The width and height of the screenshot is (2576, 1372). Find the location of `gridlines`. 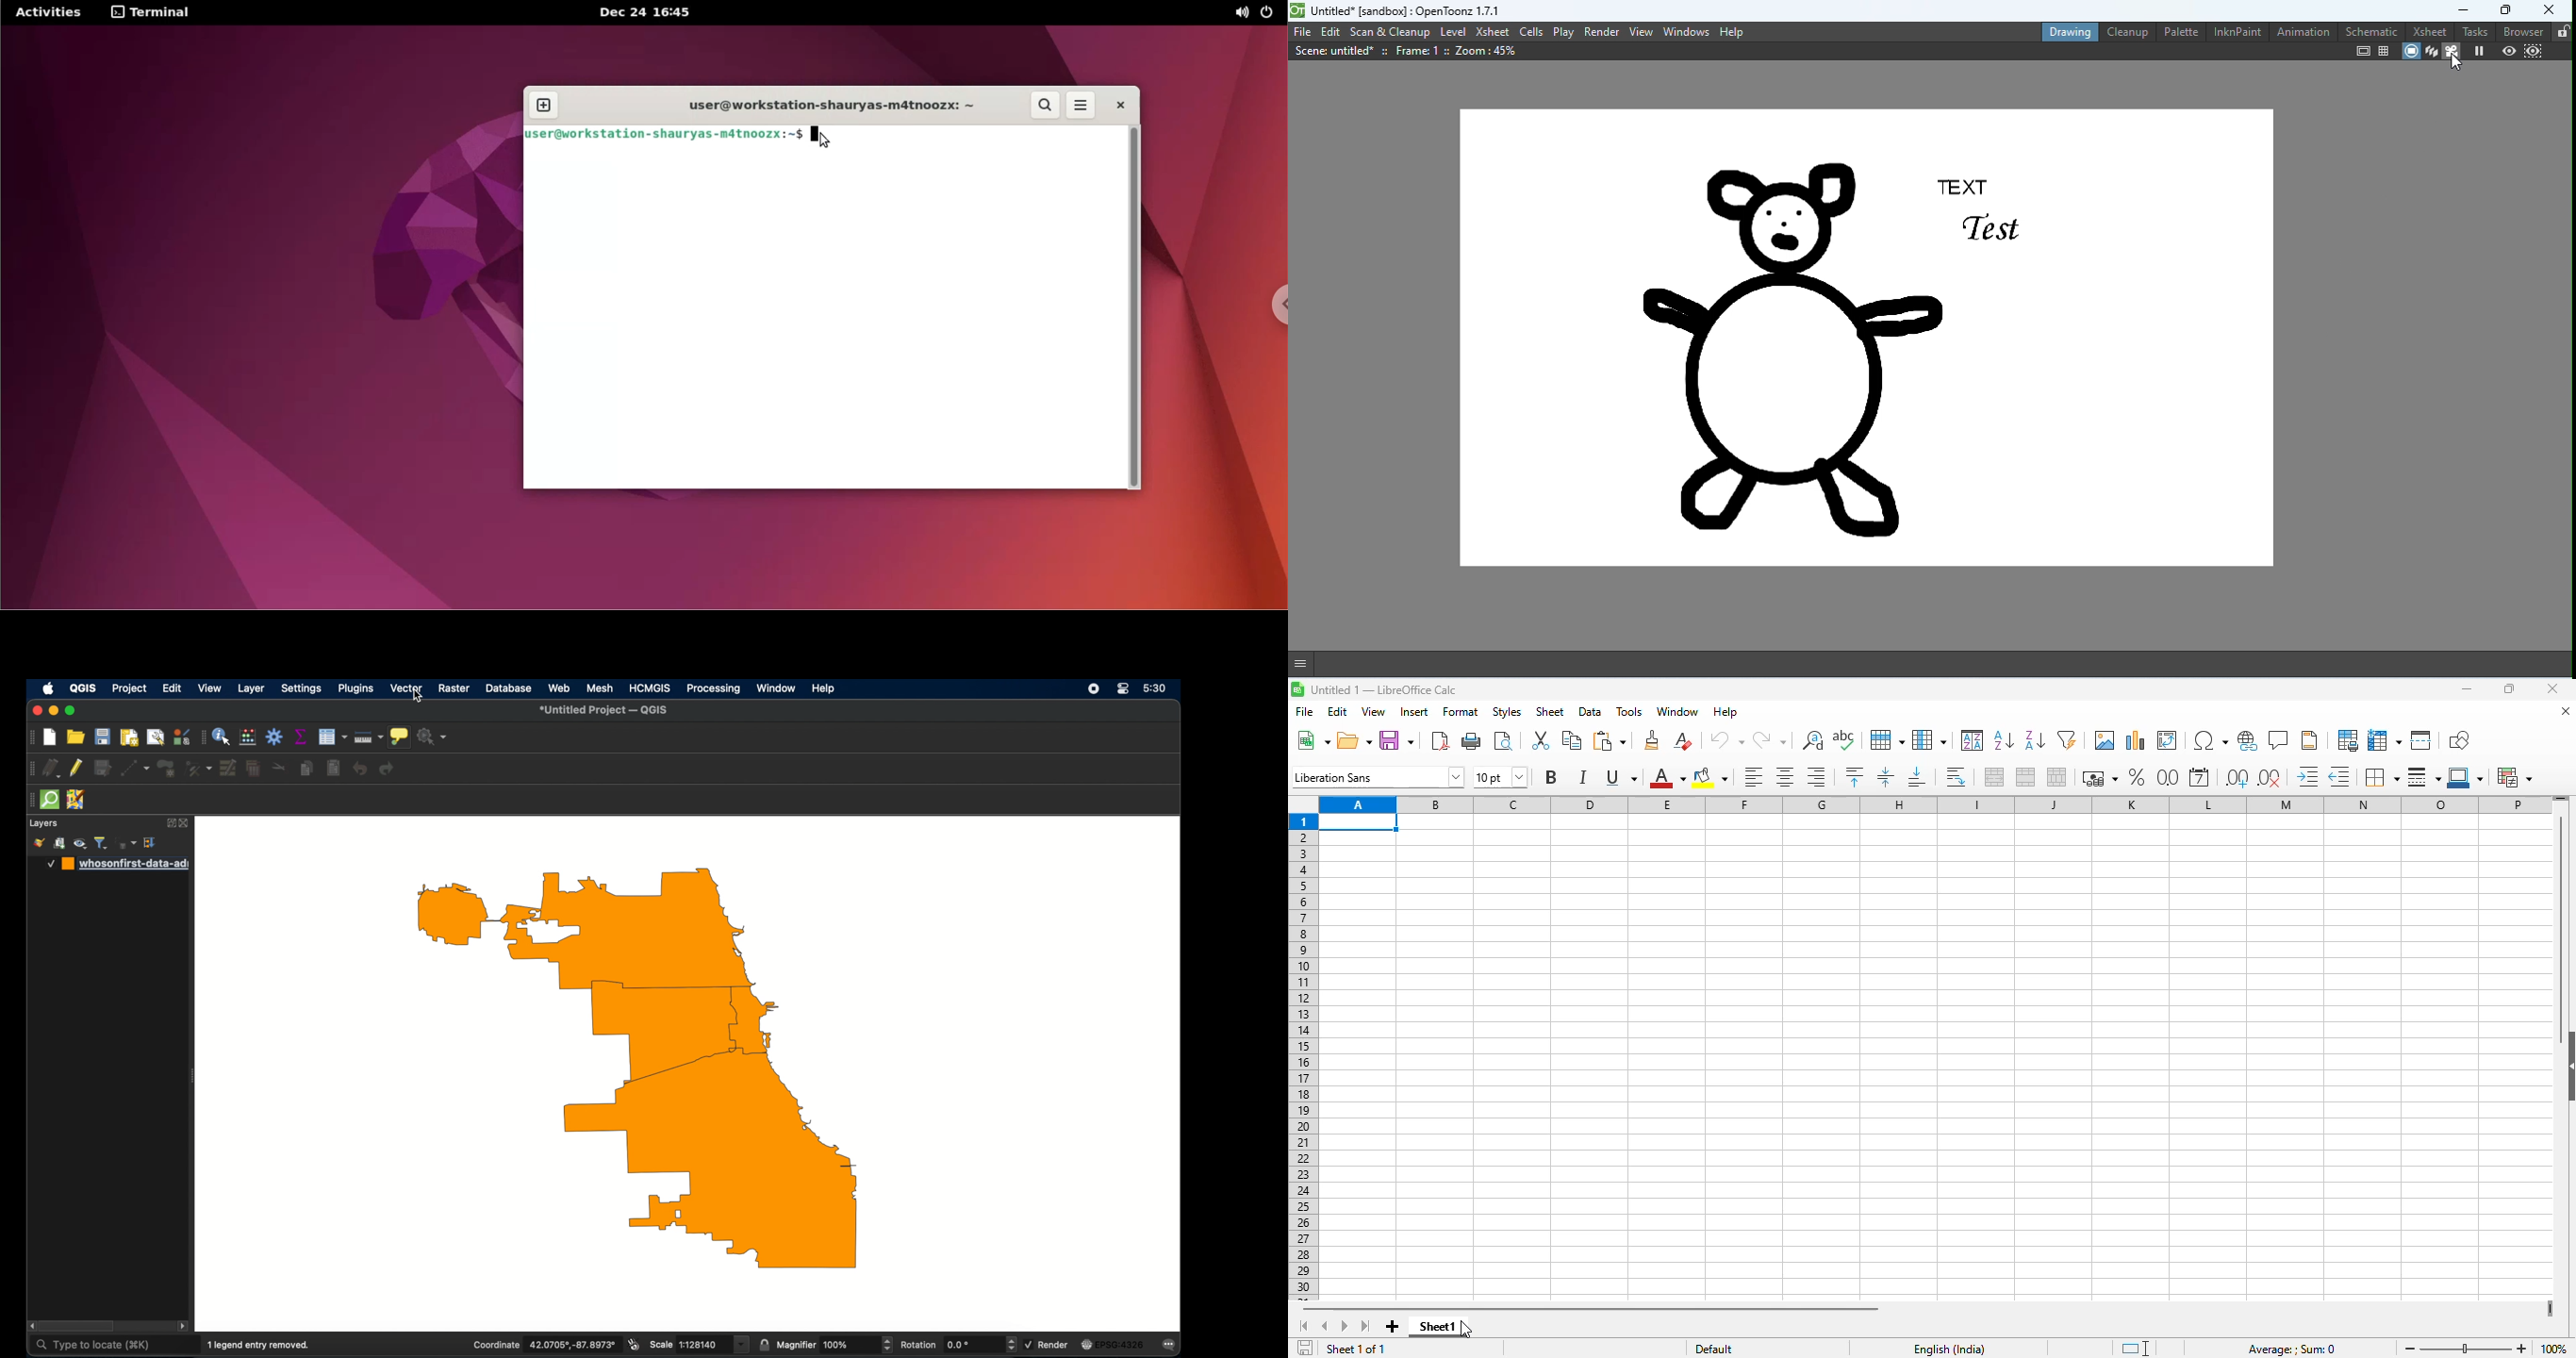

gridlines is located at coordinates (1940, 1057).